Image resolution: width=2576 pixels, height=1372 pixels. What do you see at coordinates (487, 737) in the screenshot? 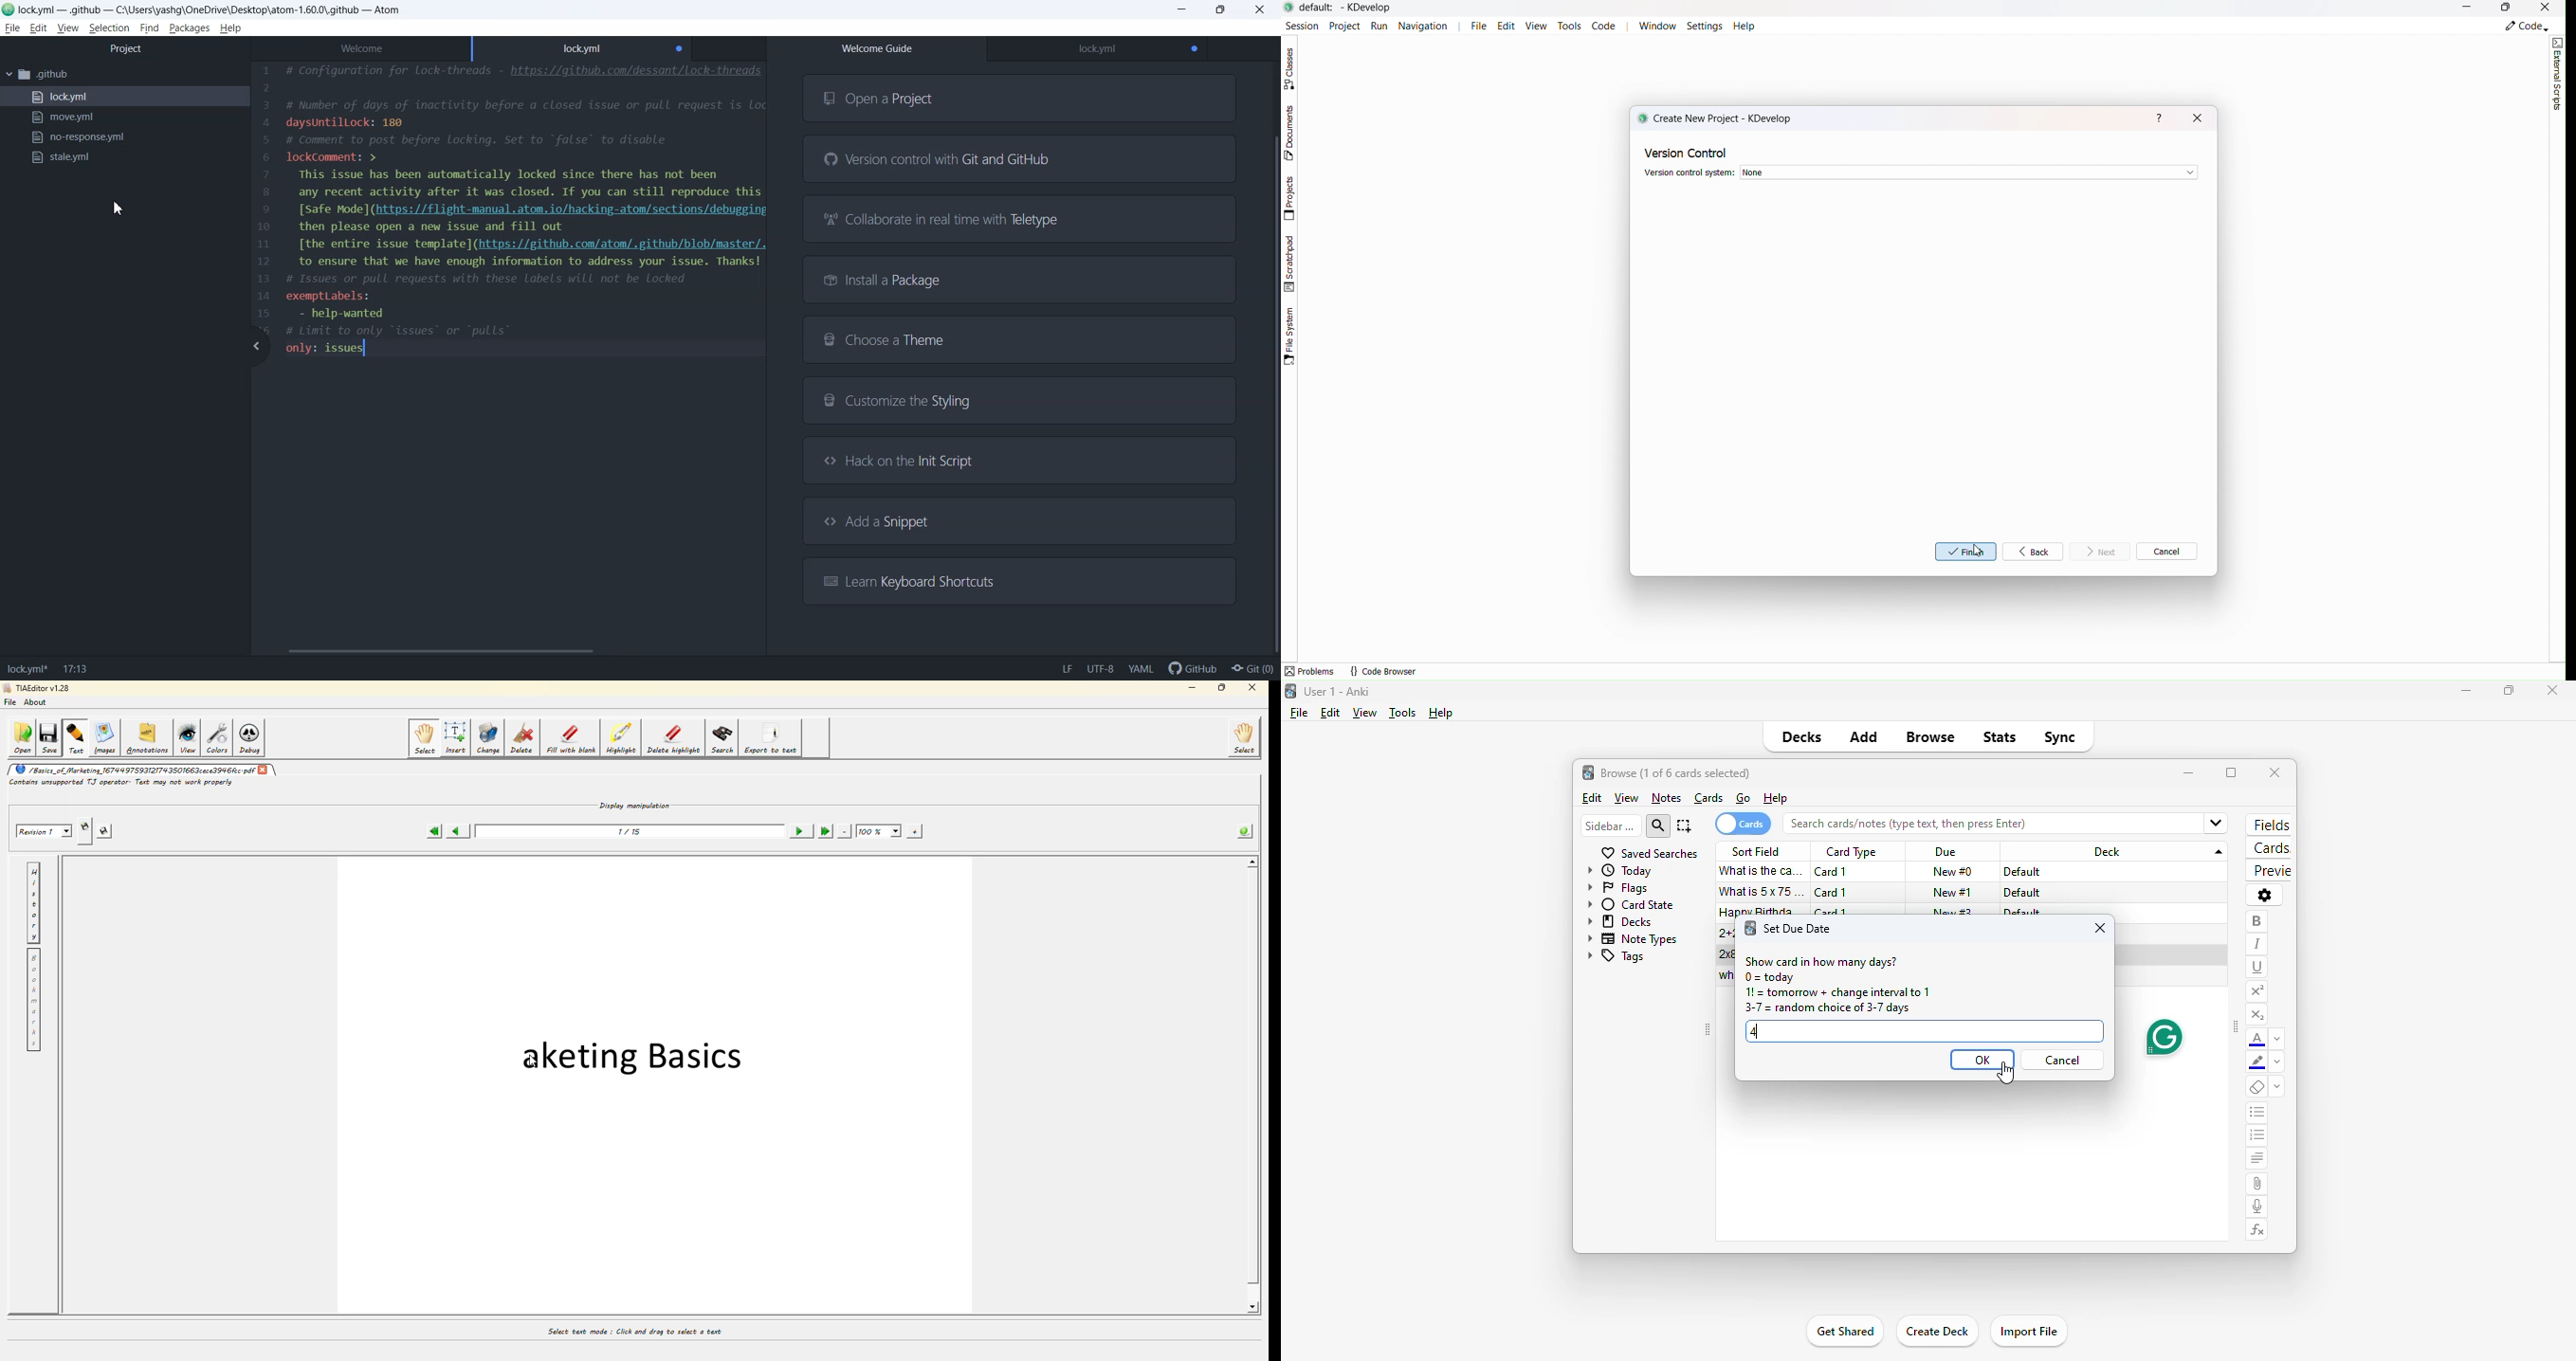
I see `change` at bounding box center [487, 737].